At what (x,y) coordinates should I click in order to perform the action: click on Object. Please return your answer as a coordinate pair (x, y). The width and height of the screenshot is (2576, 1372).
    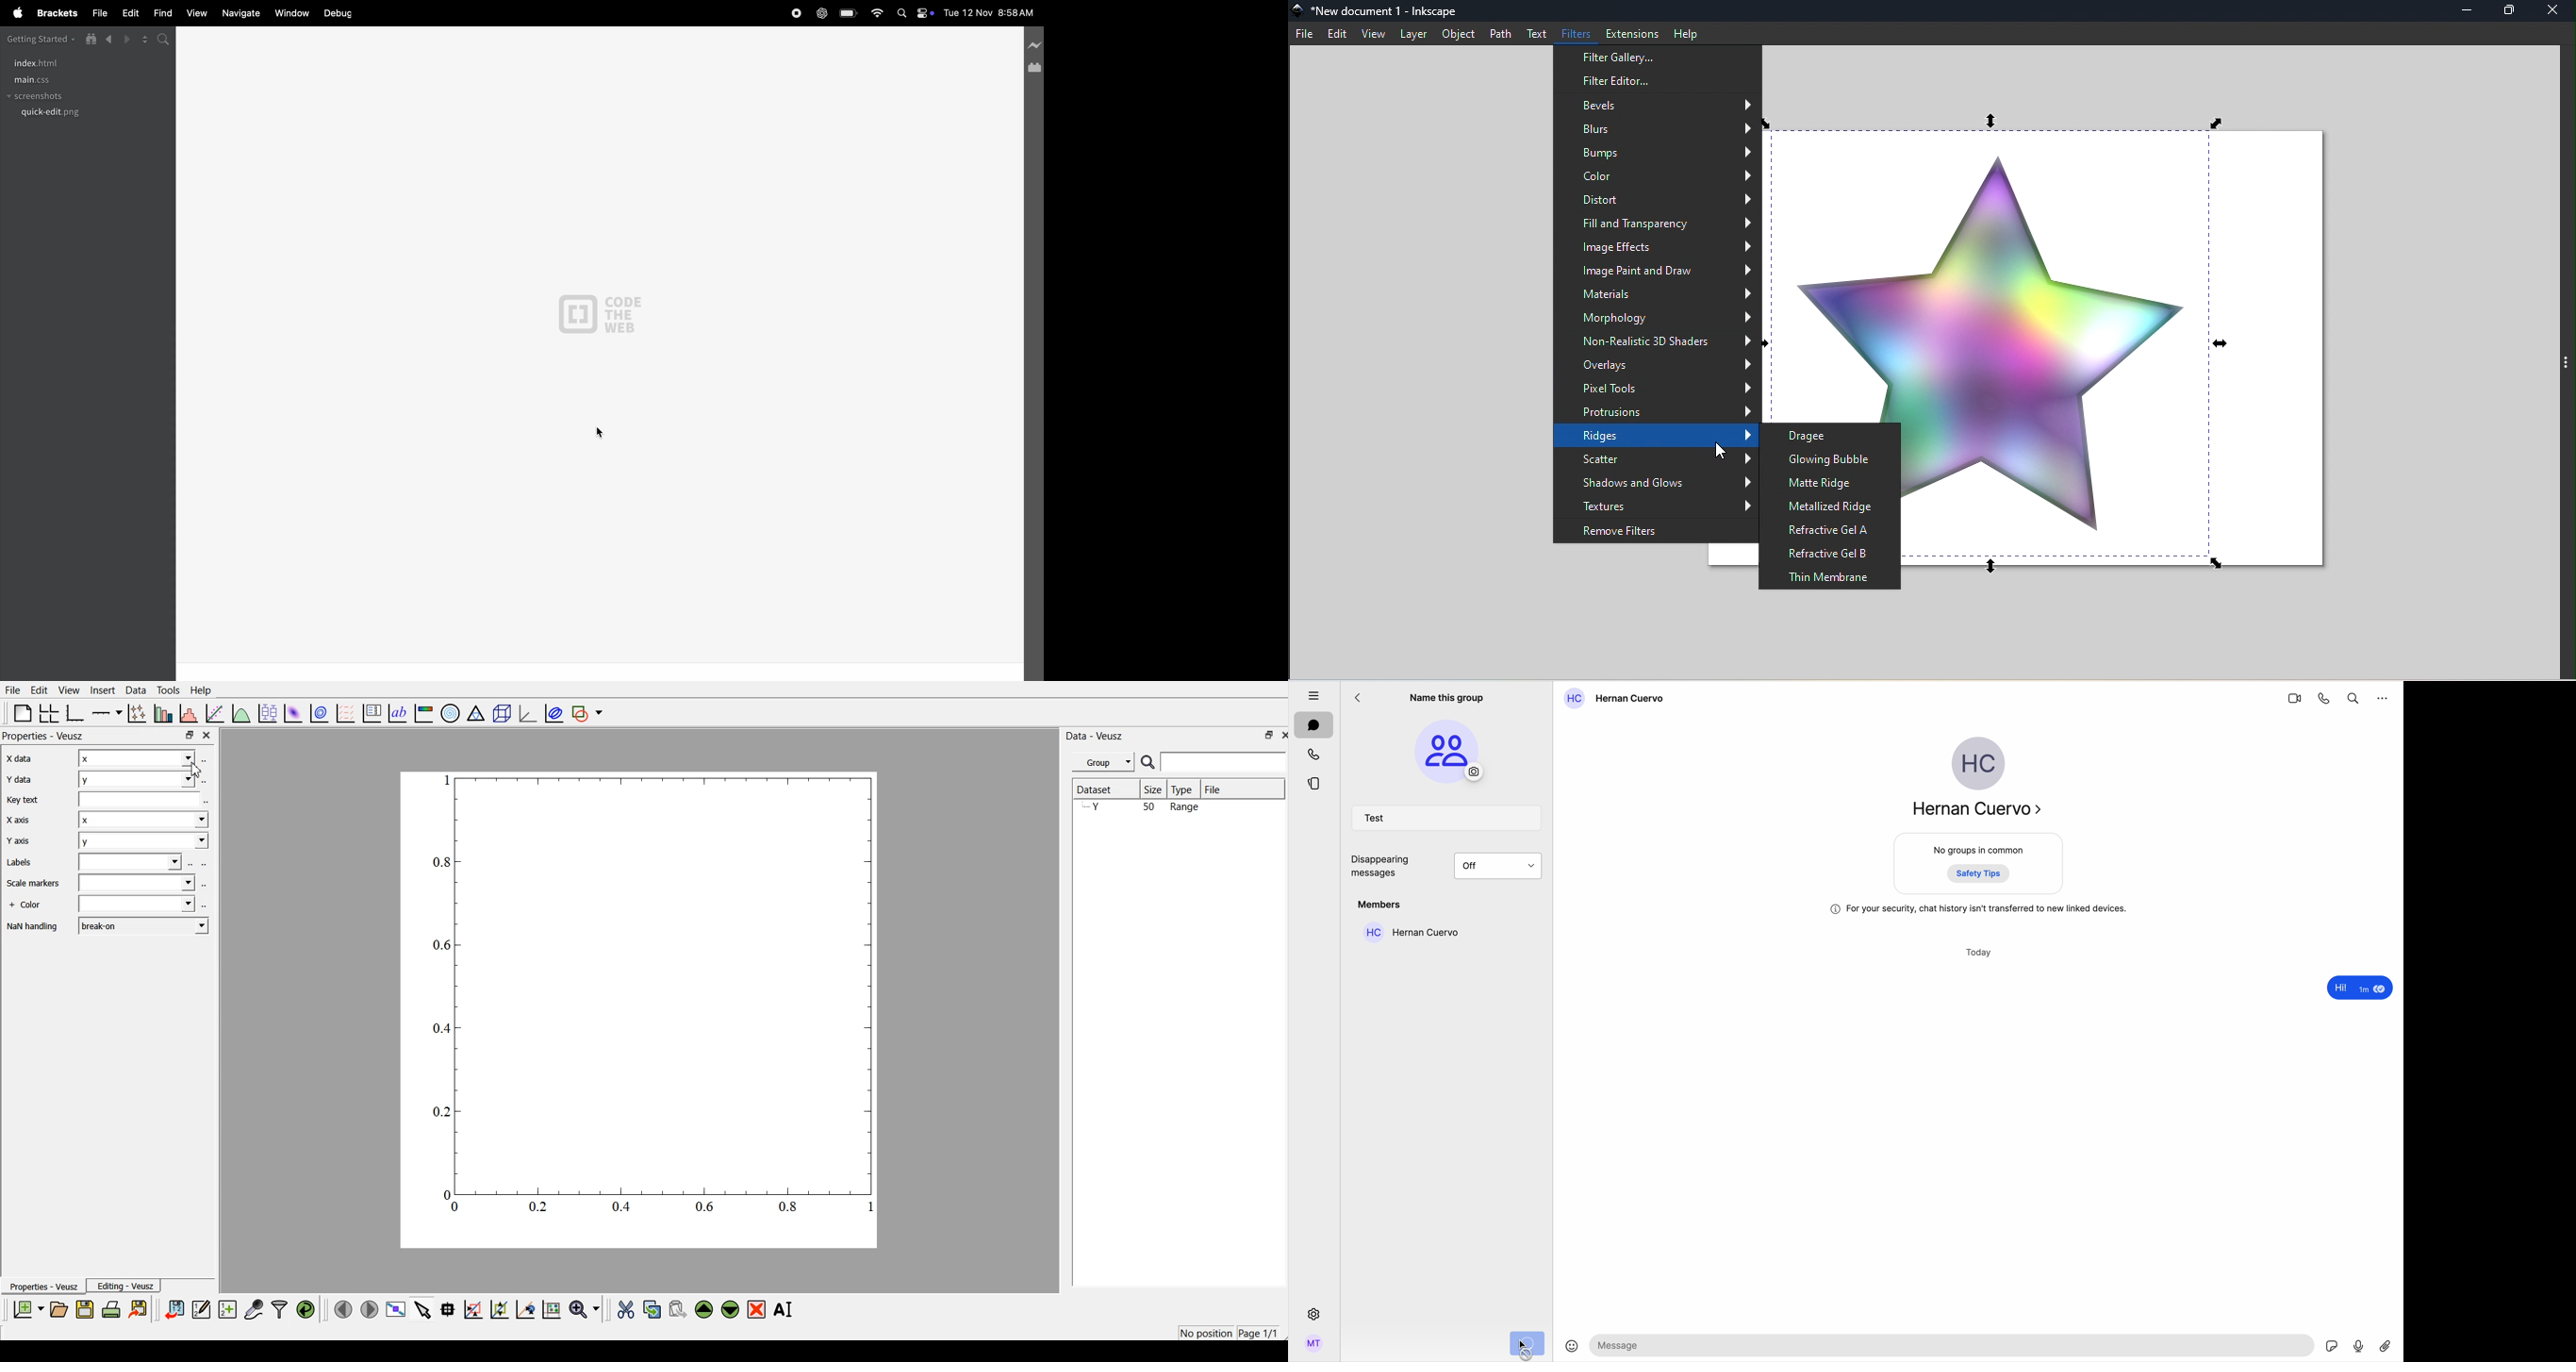
    Looking at the image, I should click on (1456, 35).